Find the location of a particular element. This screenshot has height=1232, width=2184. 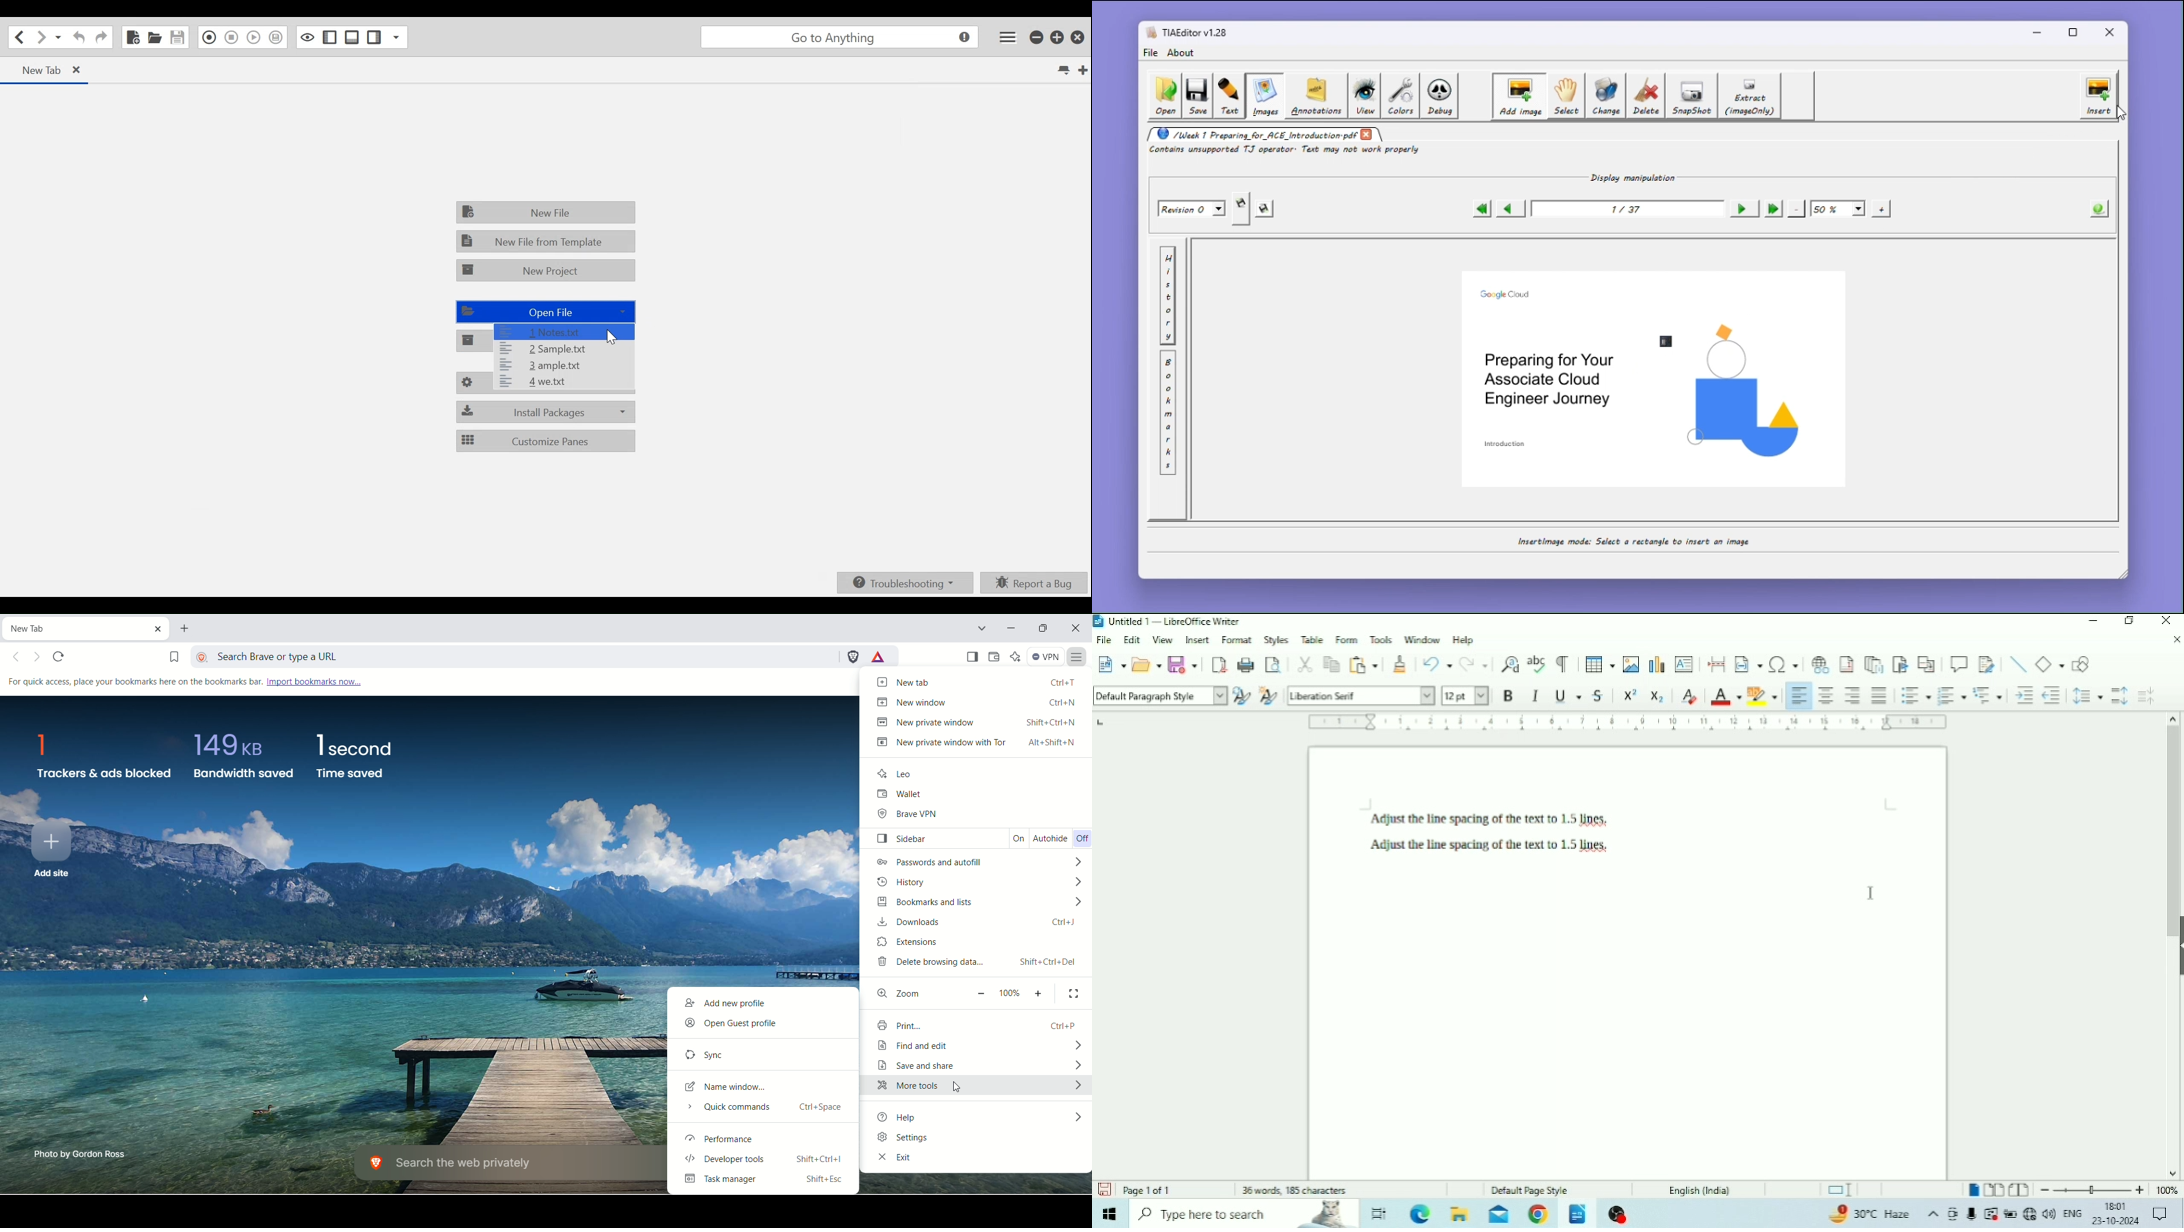

Show hidden icons is located at coordinates (1934, 1214).